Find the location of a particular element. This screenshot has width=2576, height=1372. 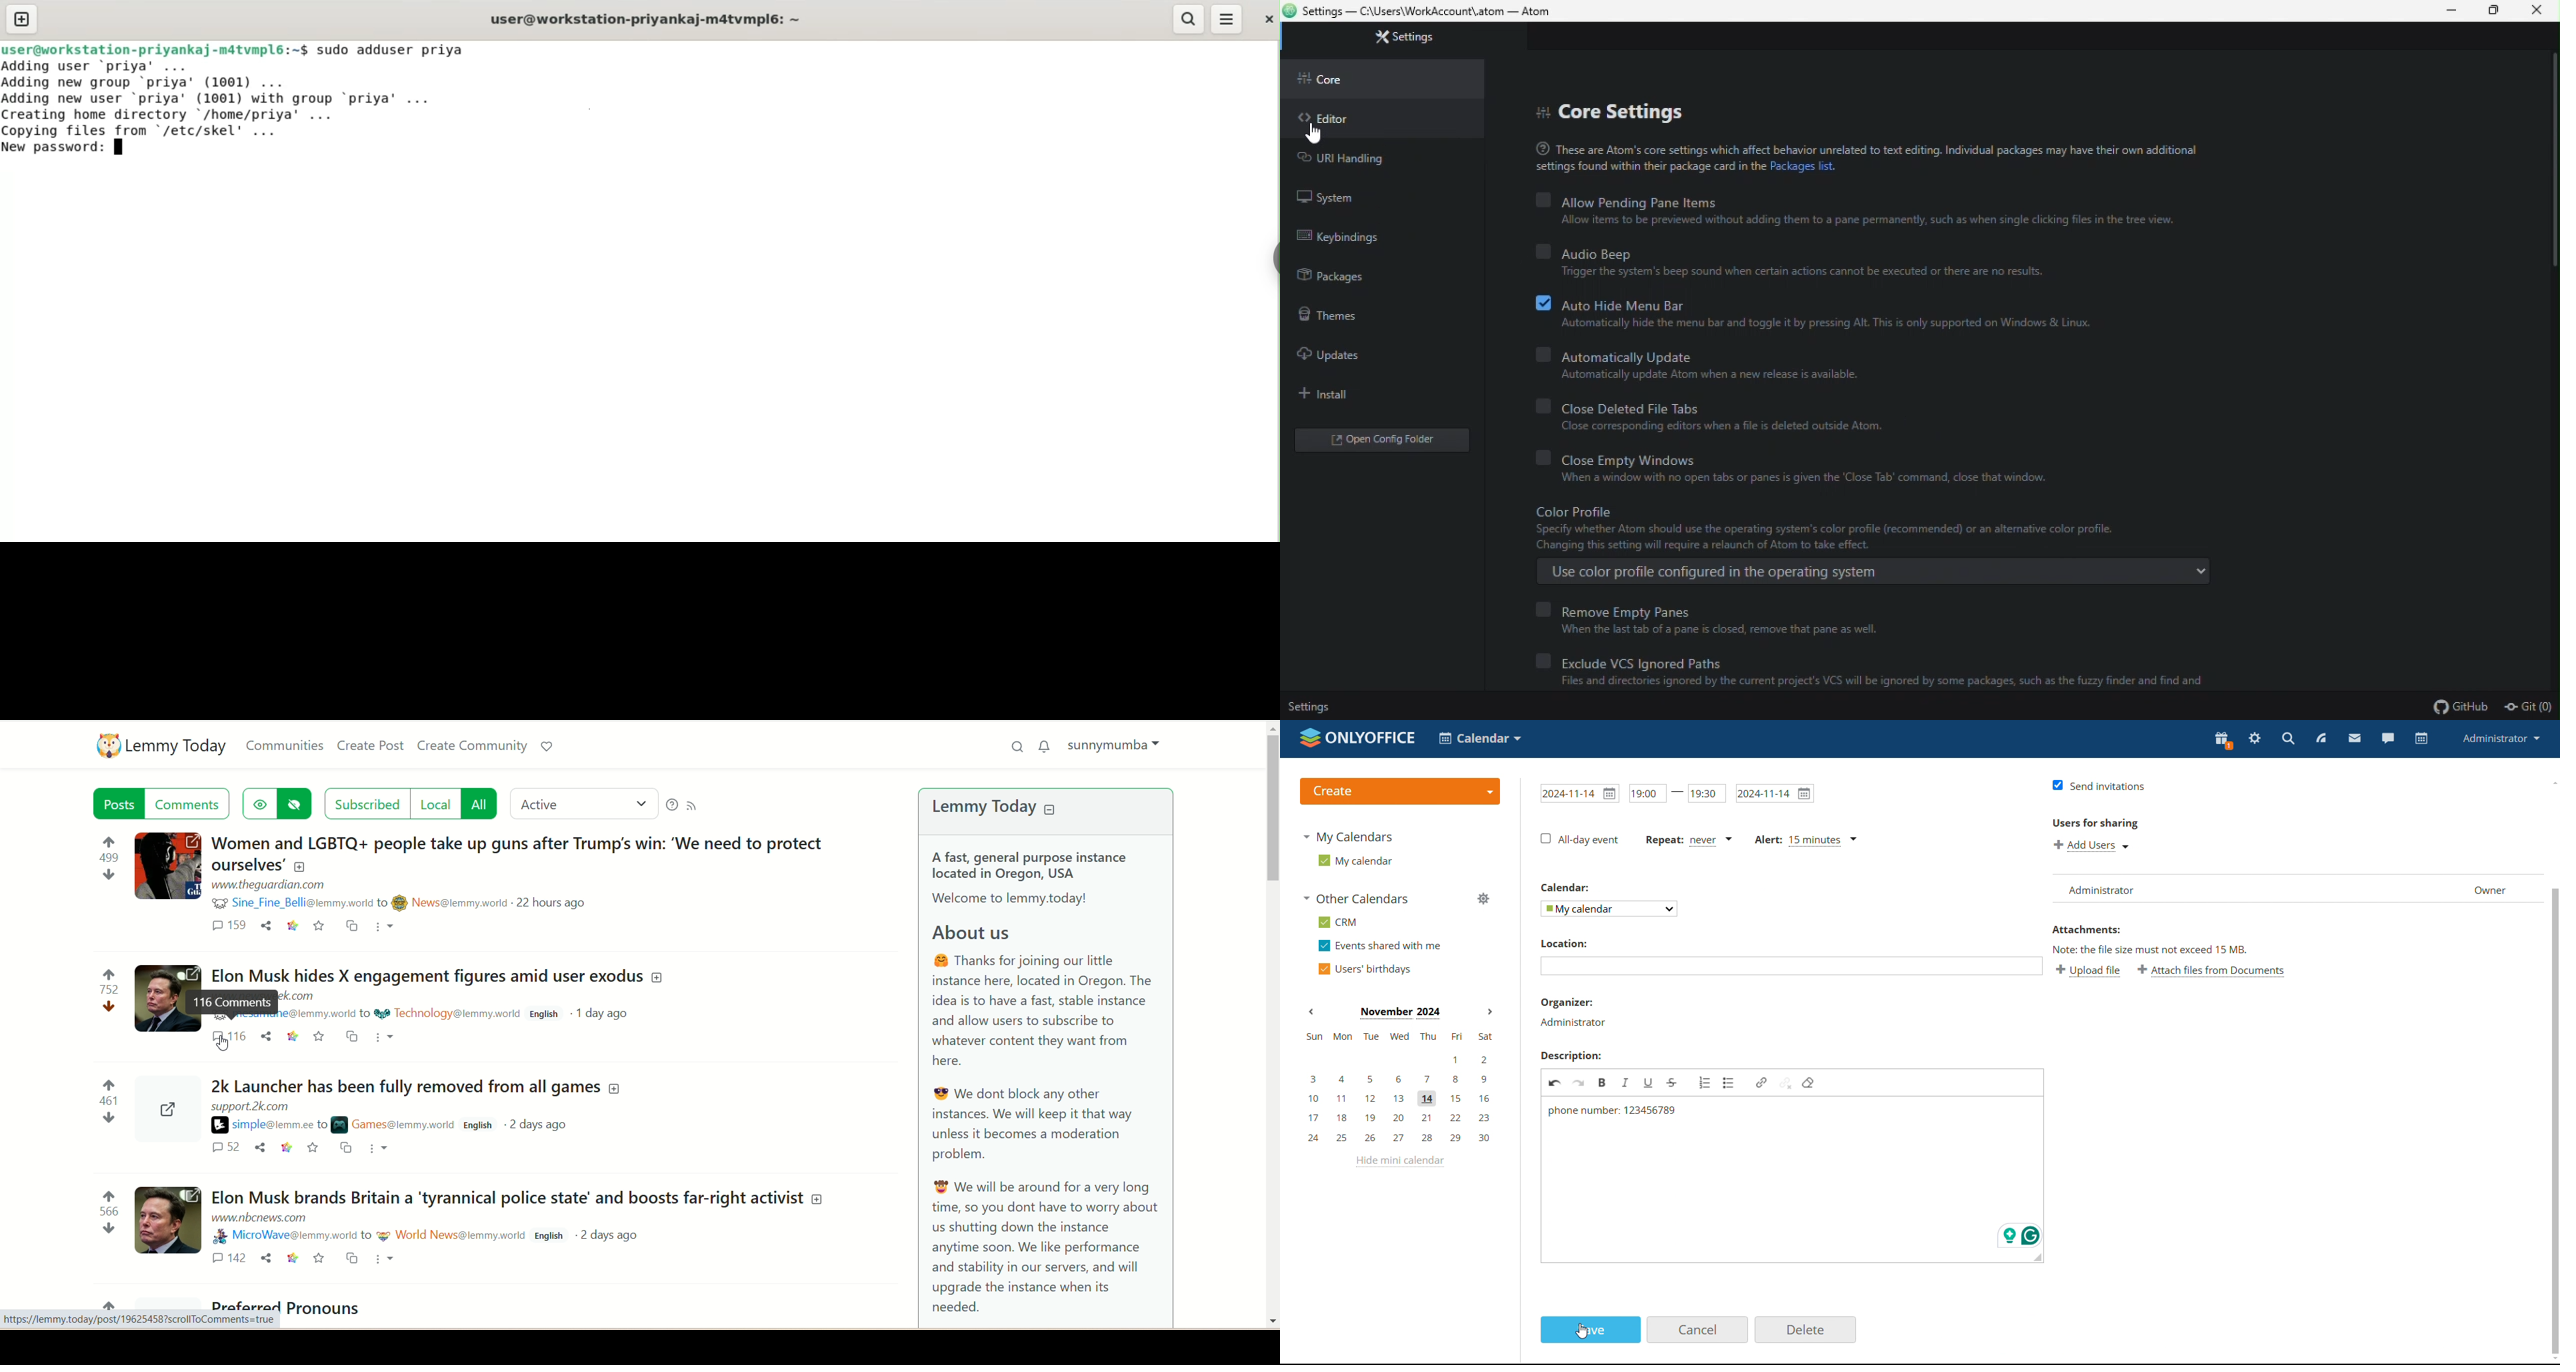

checkbox is located at coordinates (1582, 839).